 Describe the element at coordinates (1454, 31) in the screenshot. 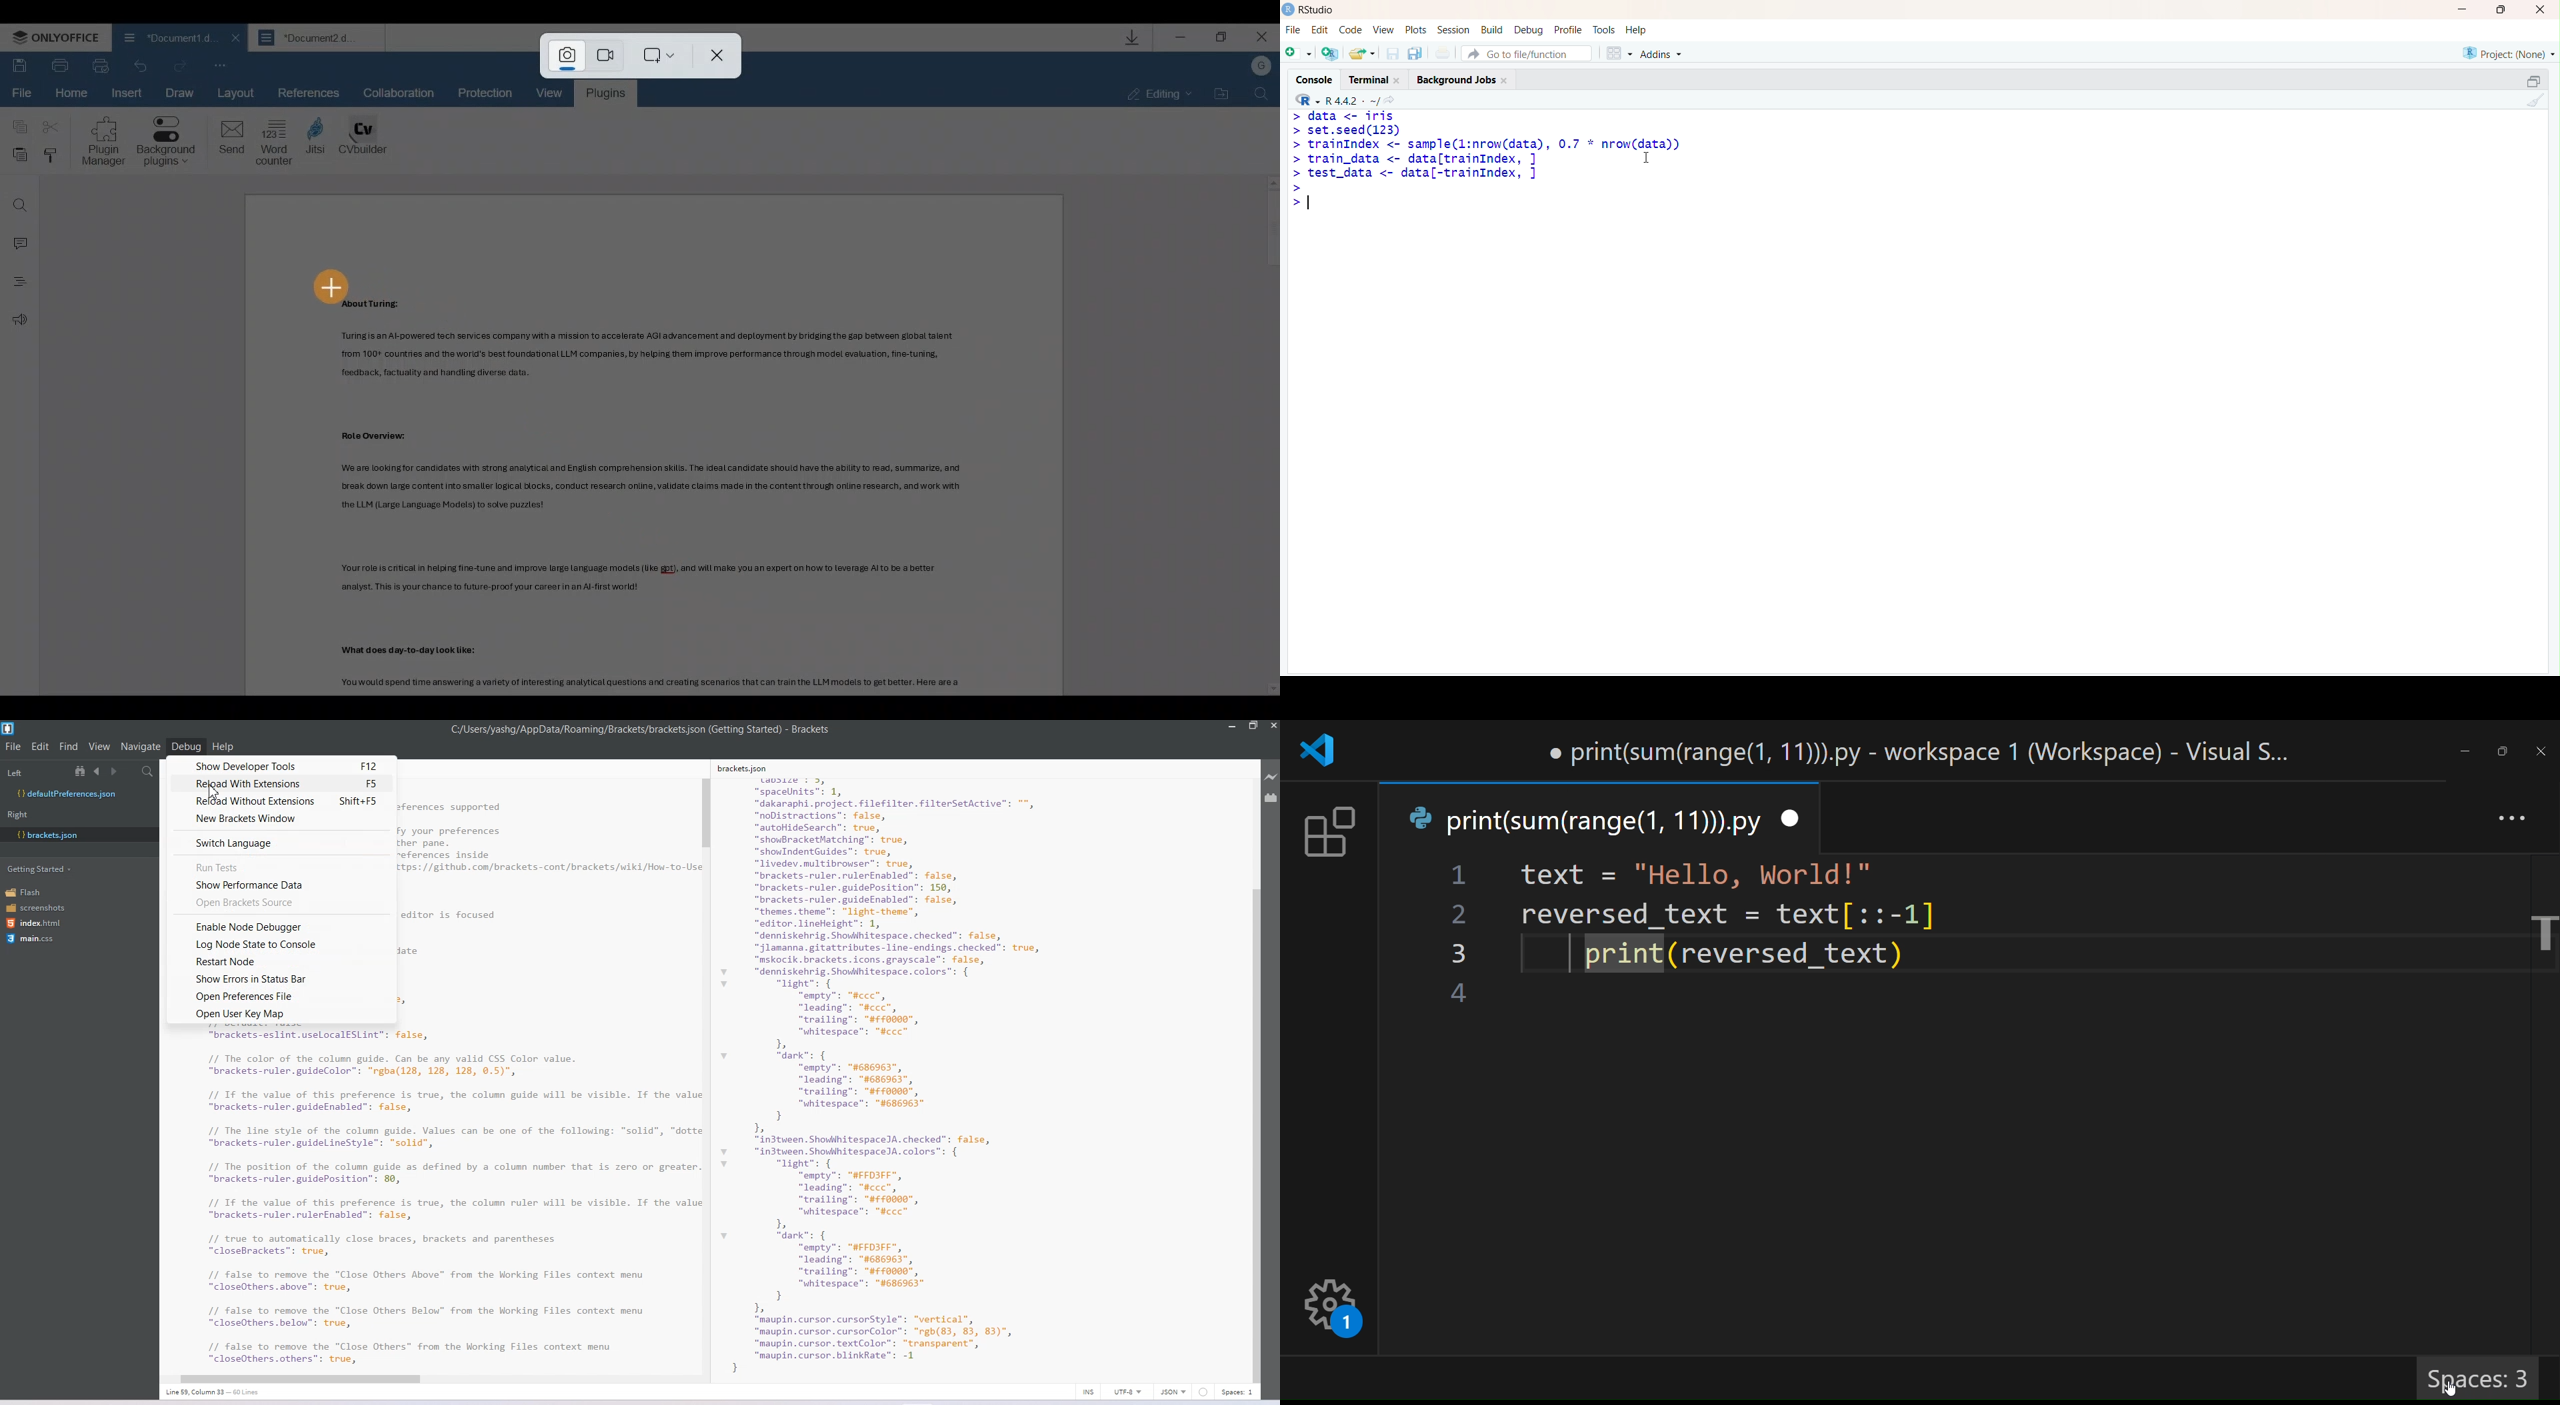

I see `Session` at that location.